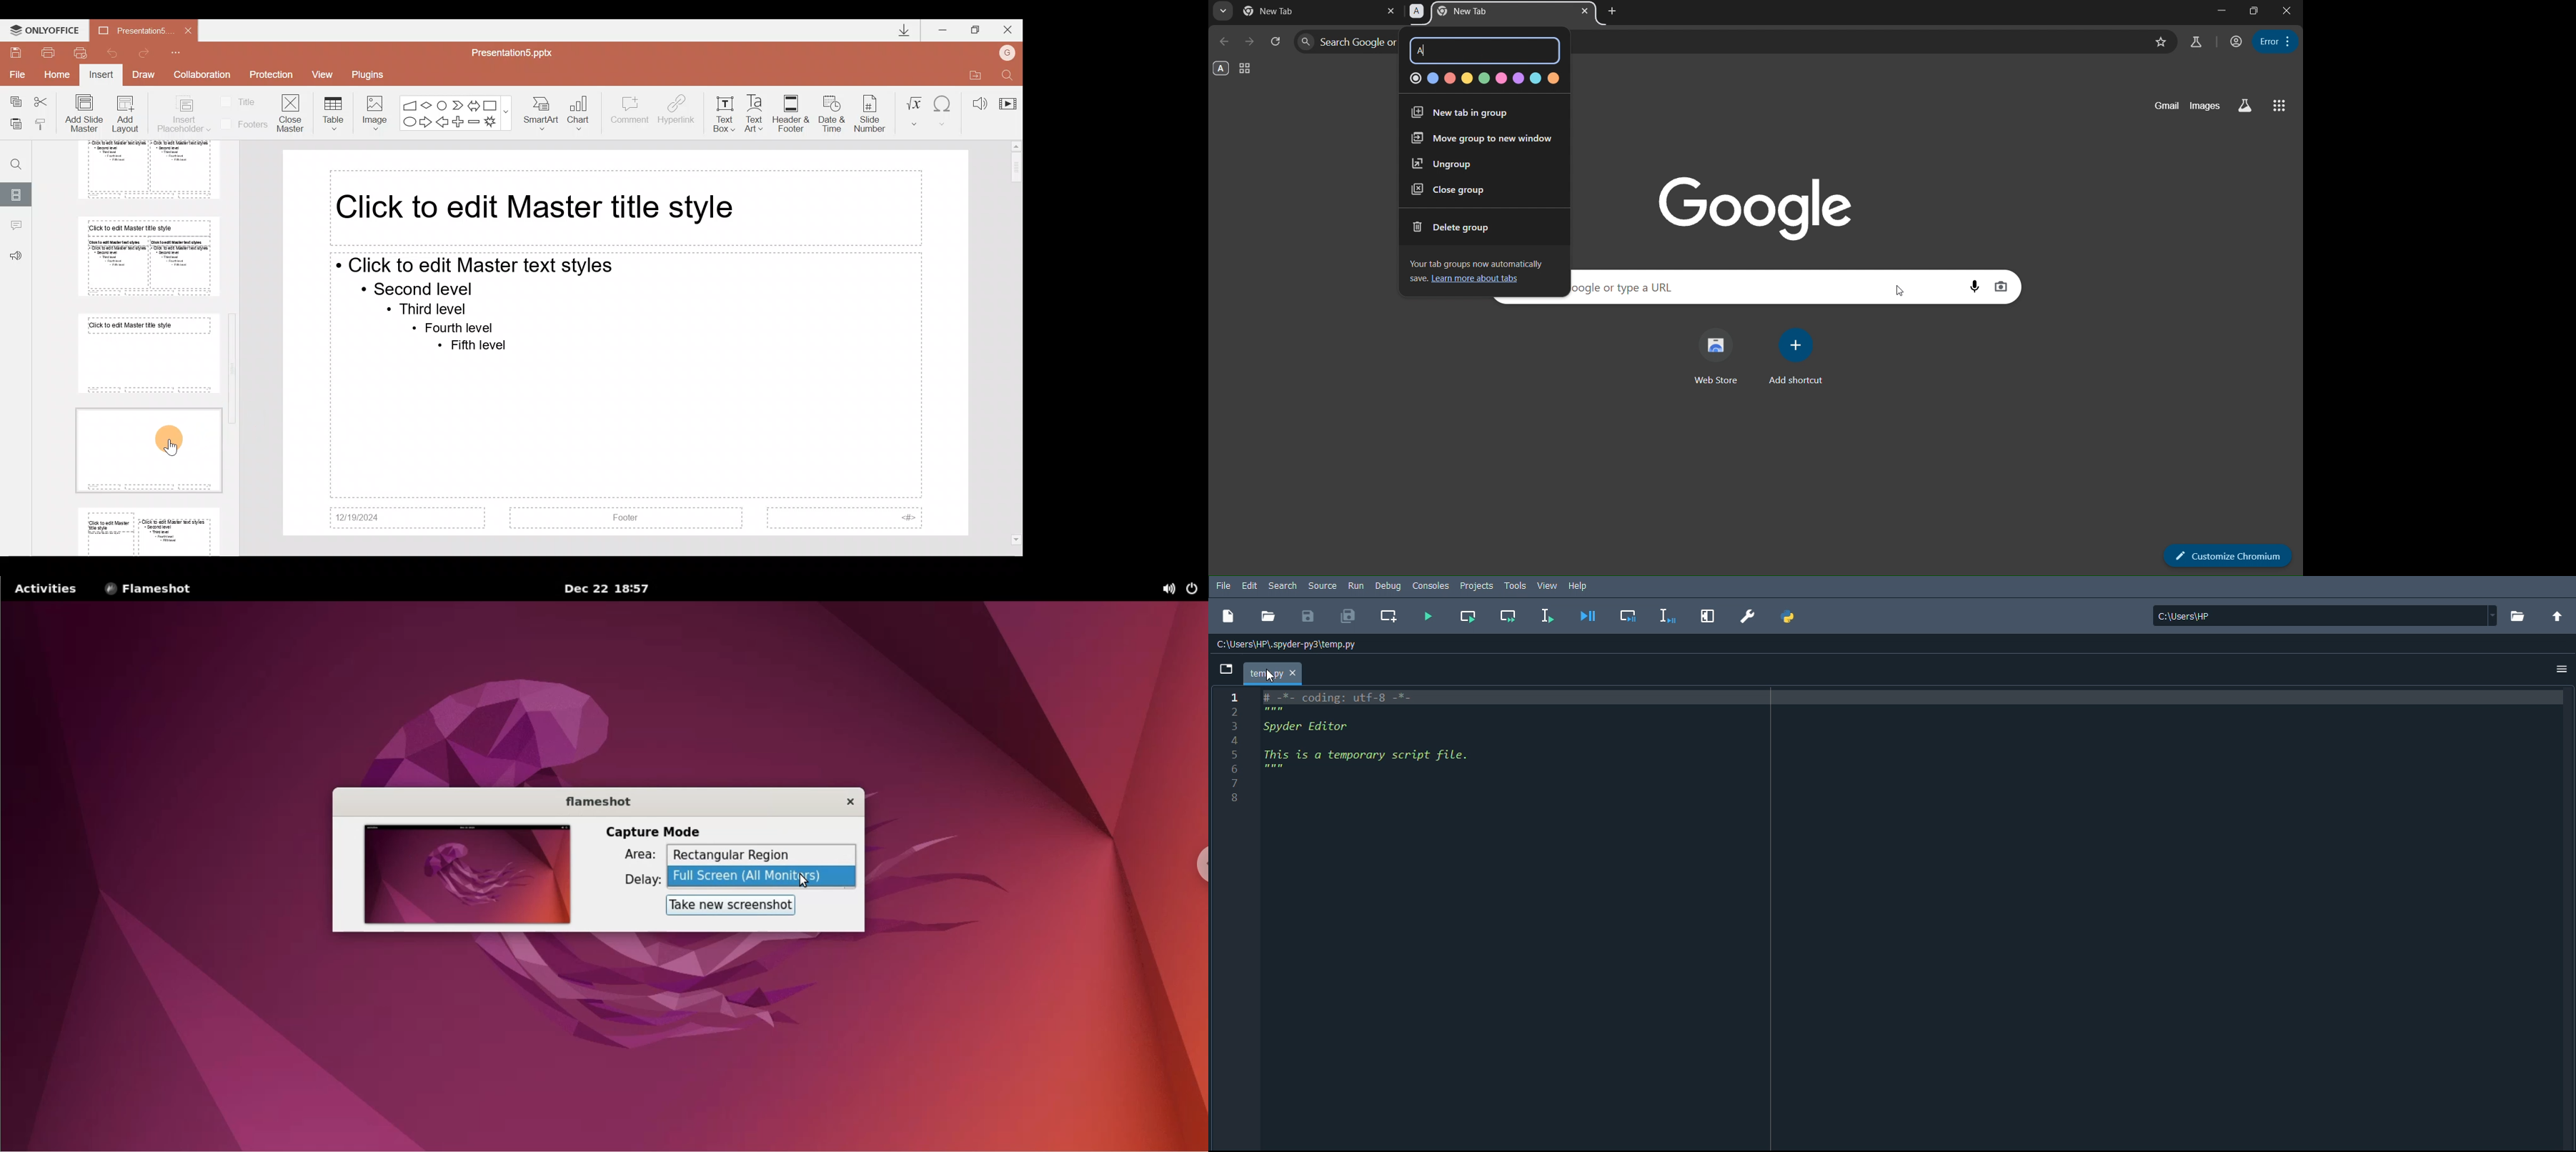 The image size is (2576, 1176). Describe the element at coordinates (1271, 677) in the screenshot. I see `cursor` at that location.